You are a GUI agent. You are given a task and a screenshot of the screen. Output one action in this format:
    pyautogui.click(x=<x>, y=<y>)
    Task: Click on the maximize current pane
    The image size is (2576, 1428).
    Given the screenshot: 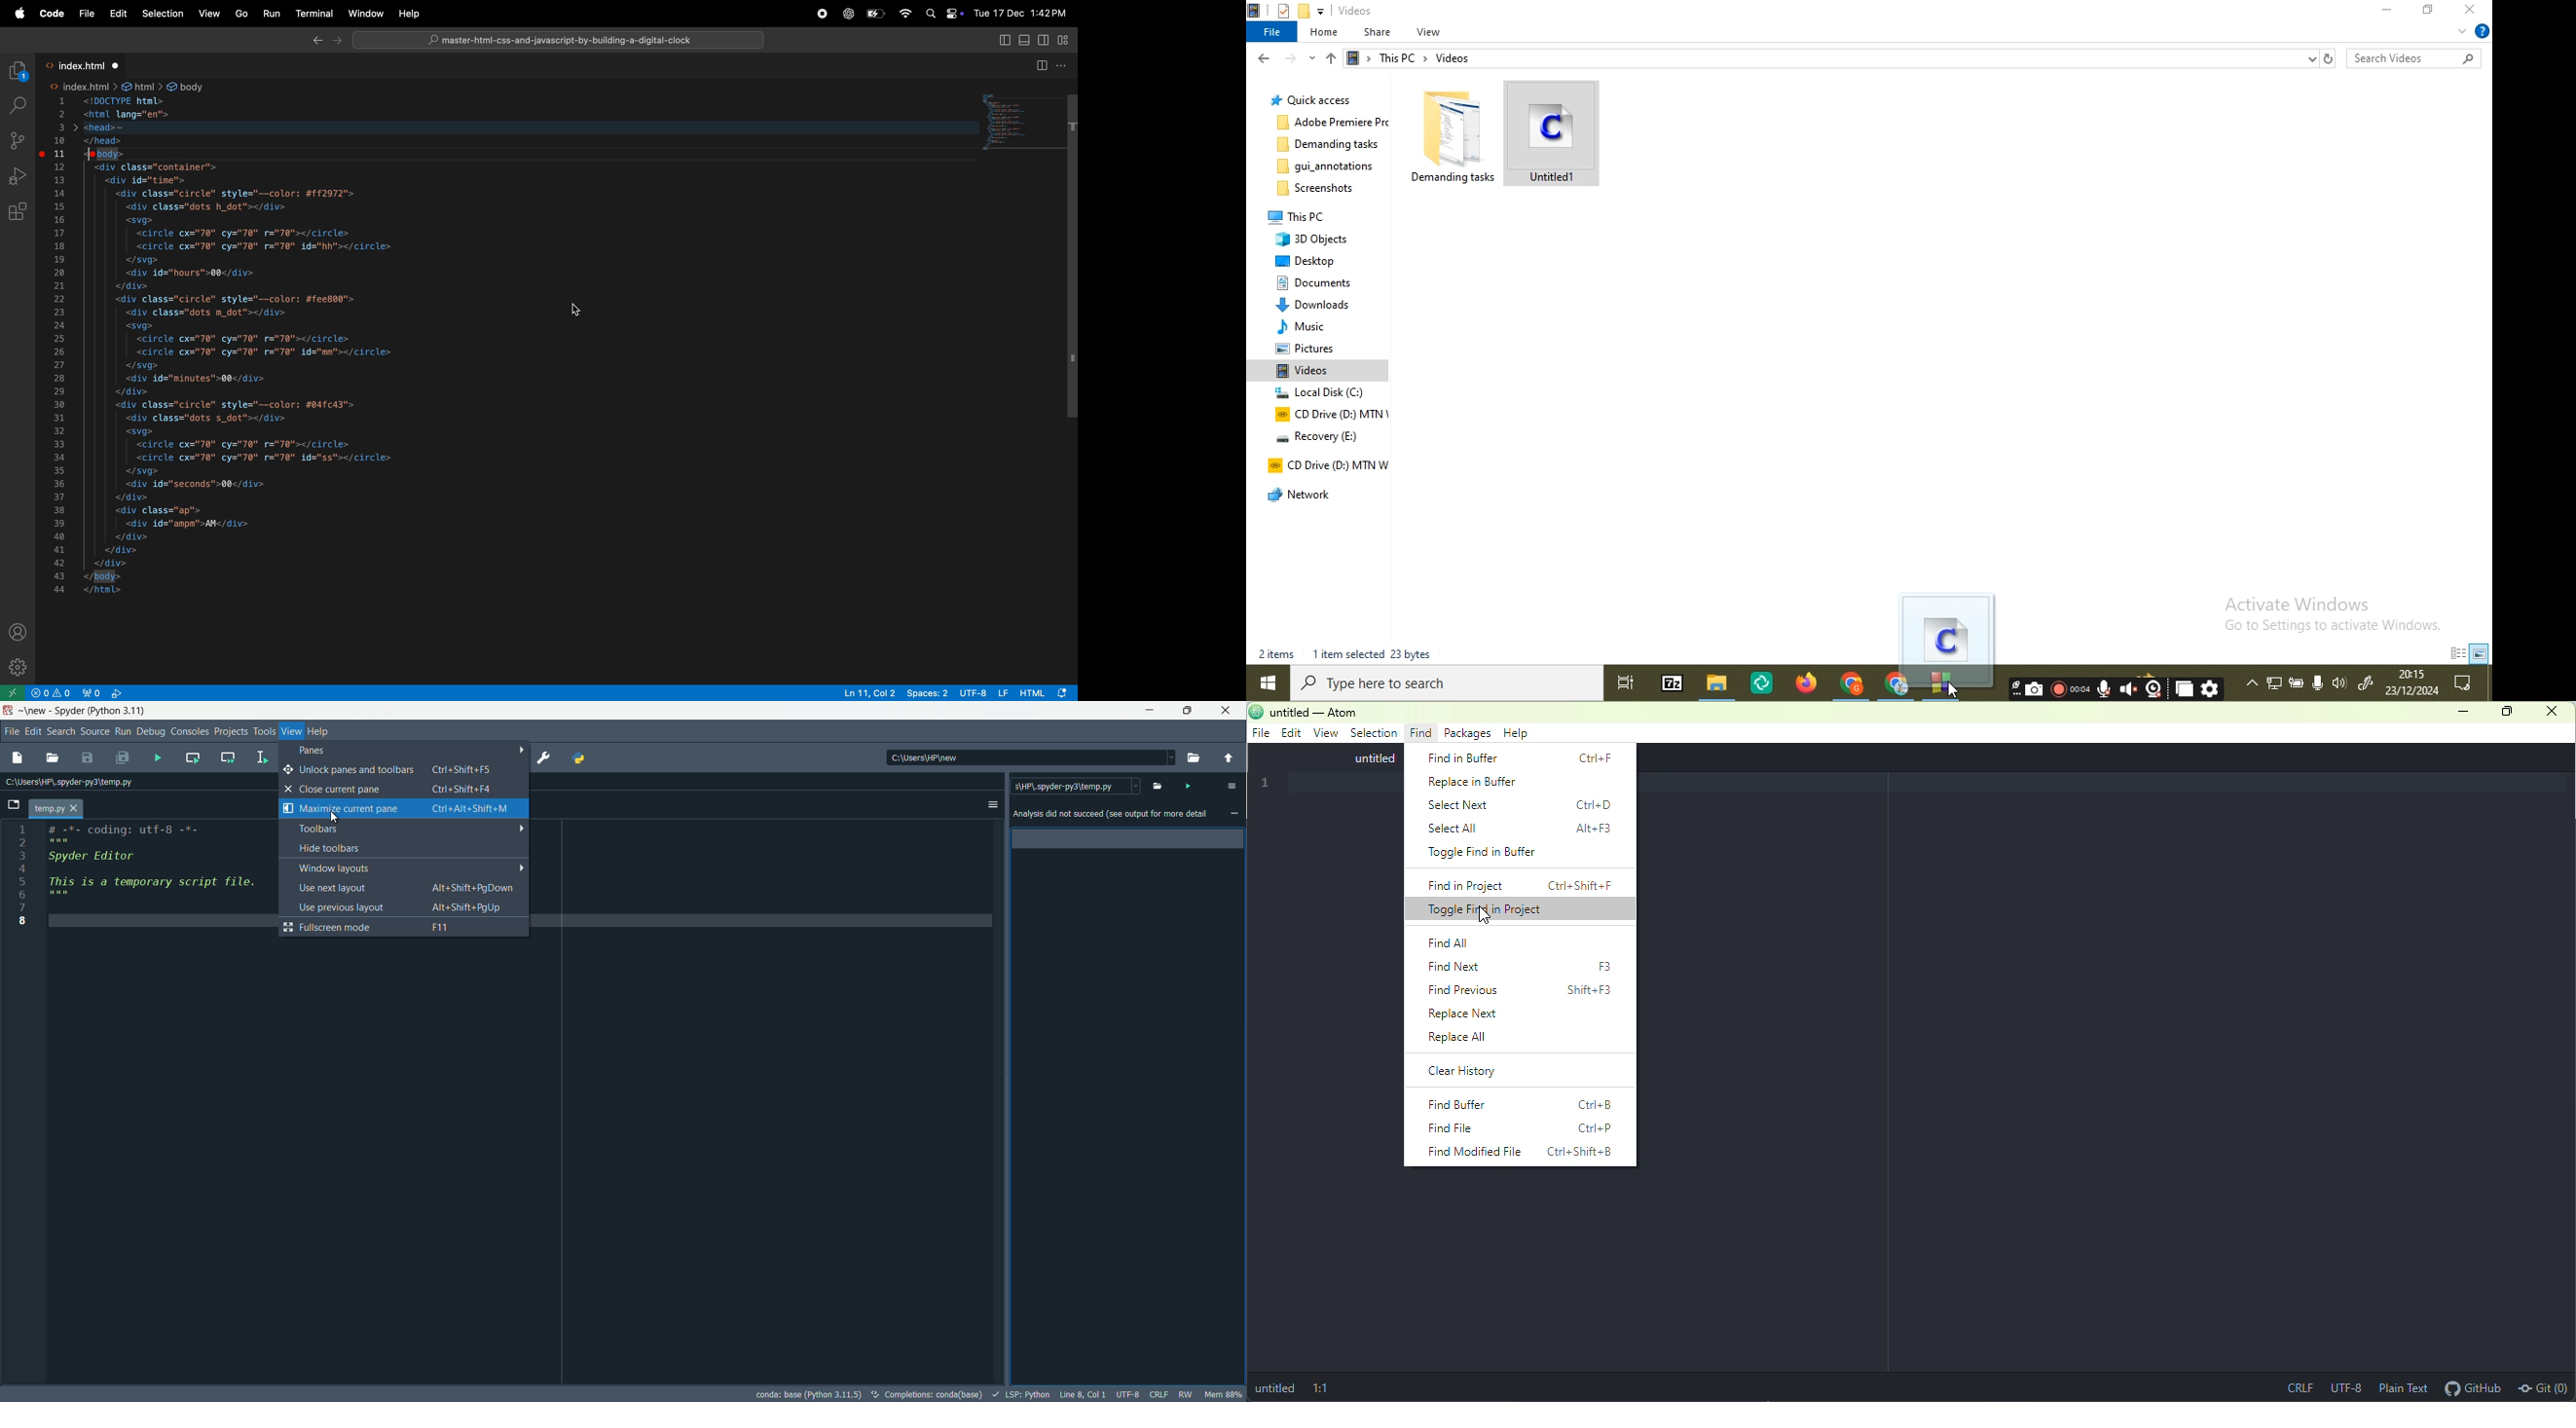 What is the action you would take?
    pyautogui.click(x=402, y=809)
    